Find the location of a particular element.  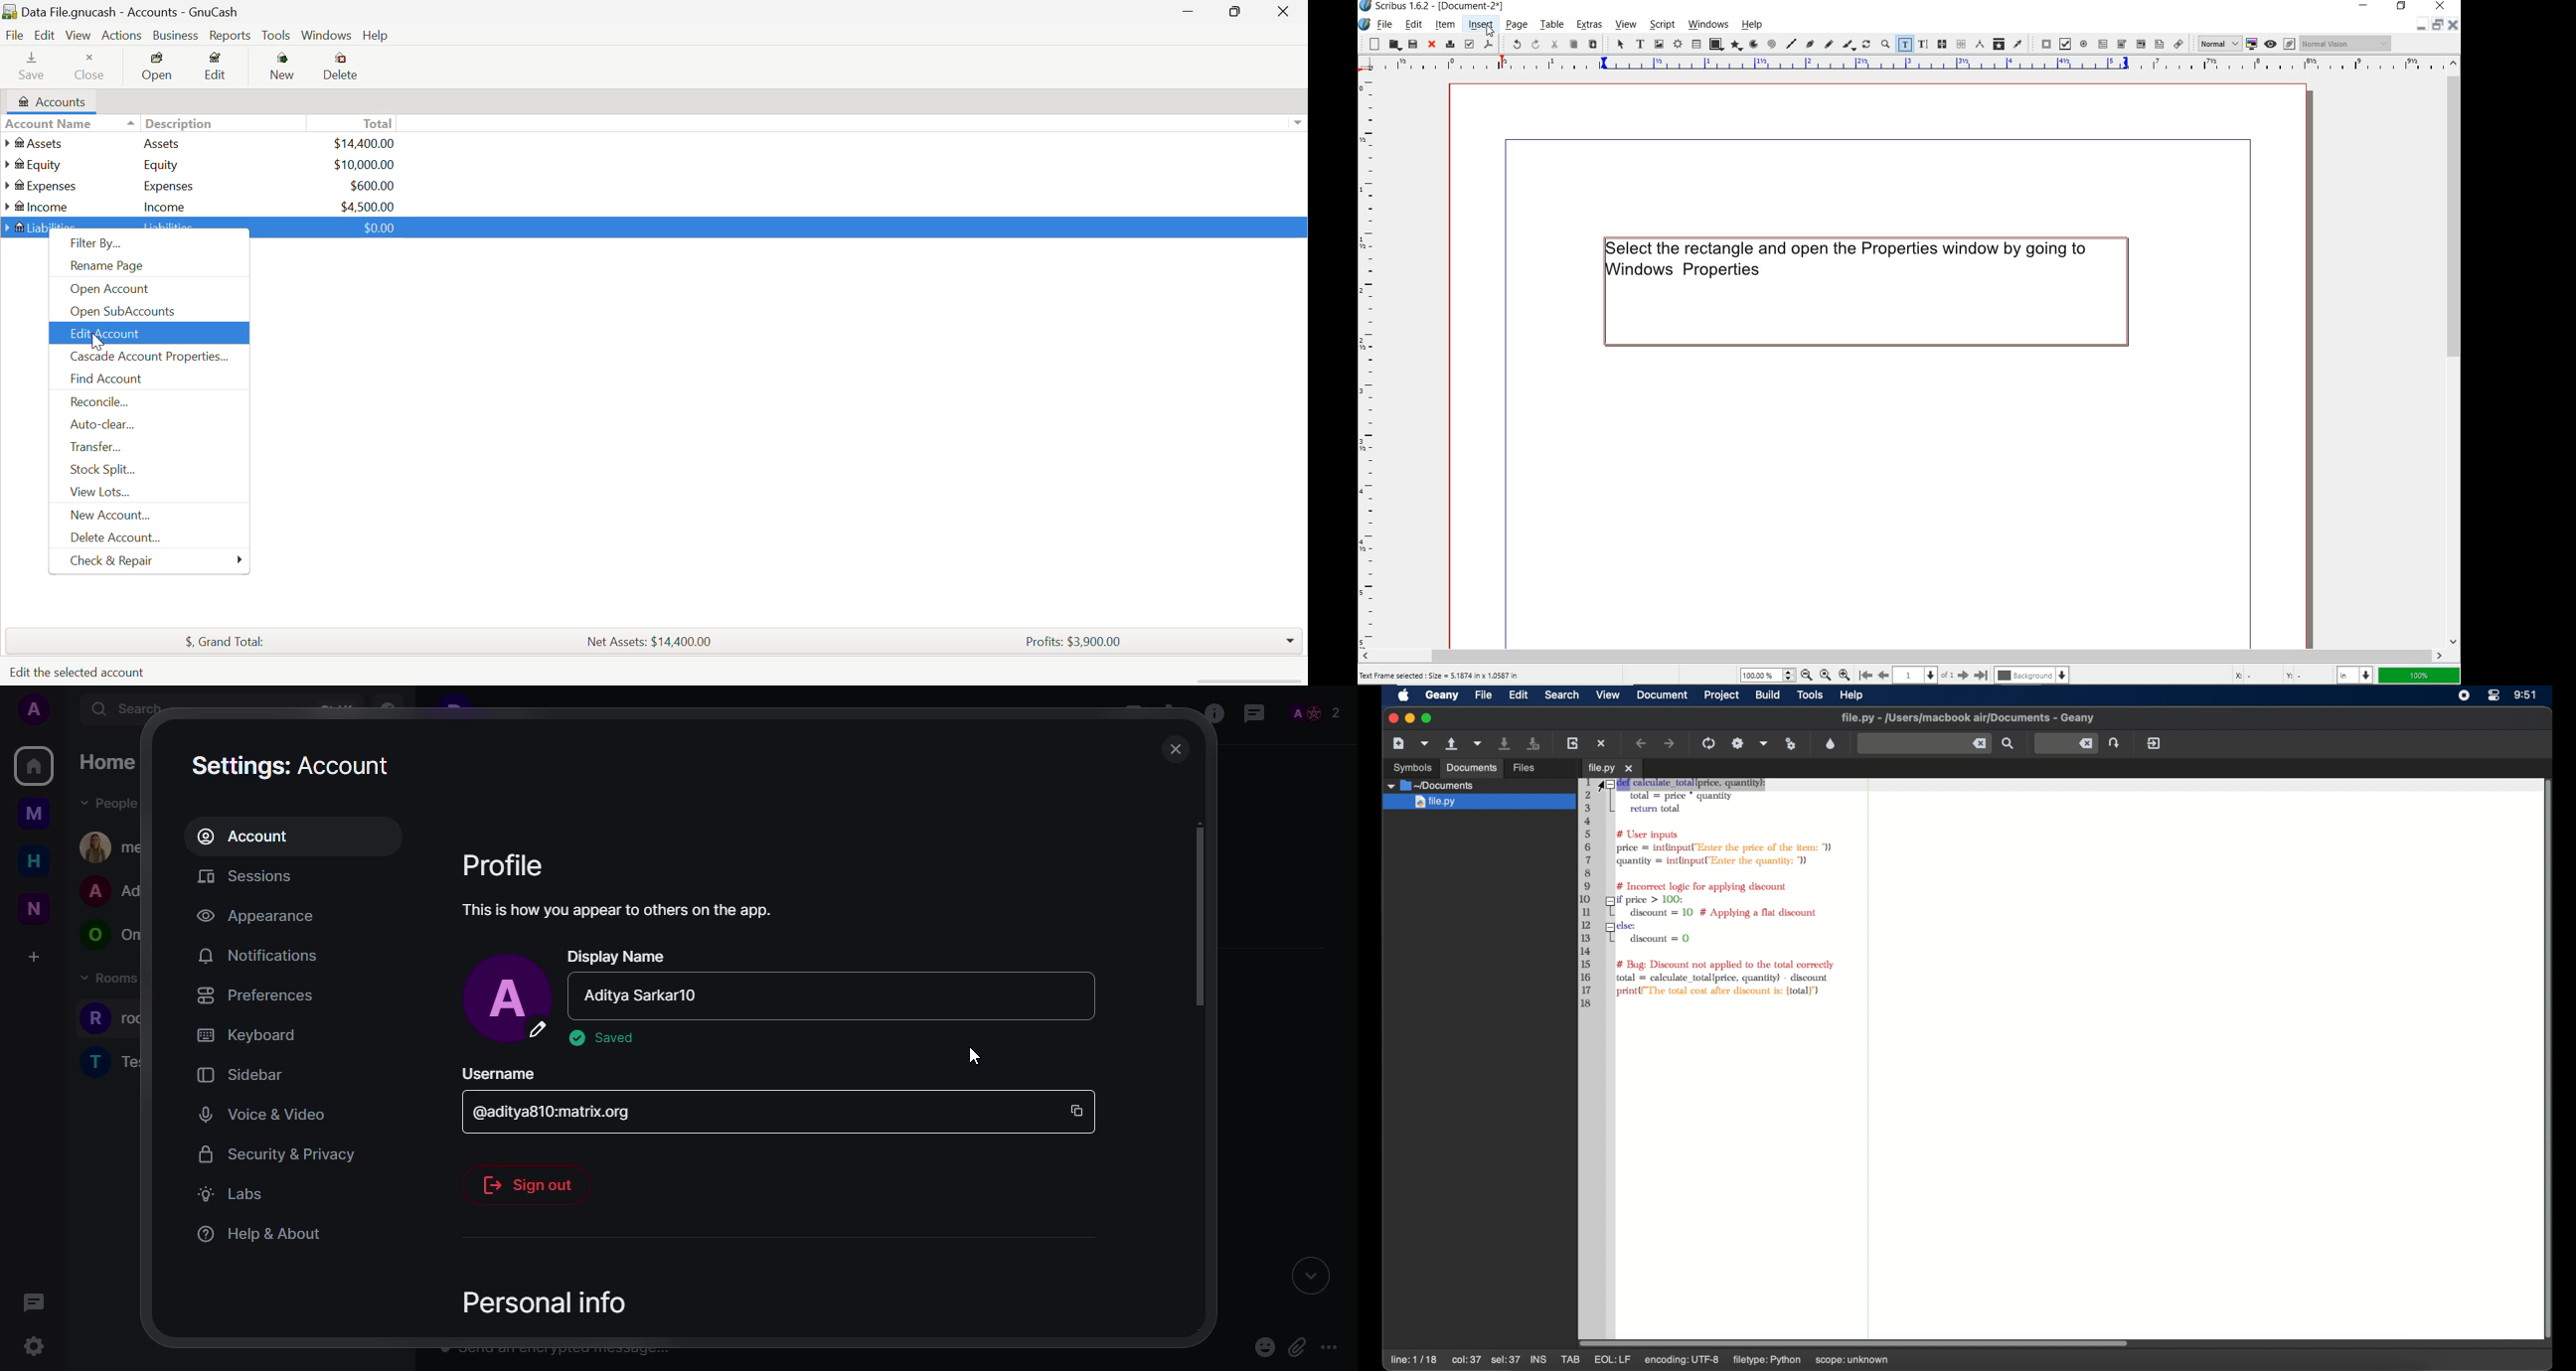

Application Tip is located at coordinates (78, 673).